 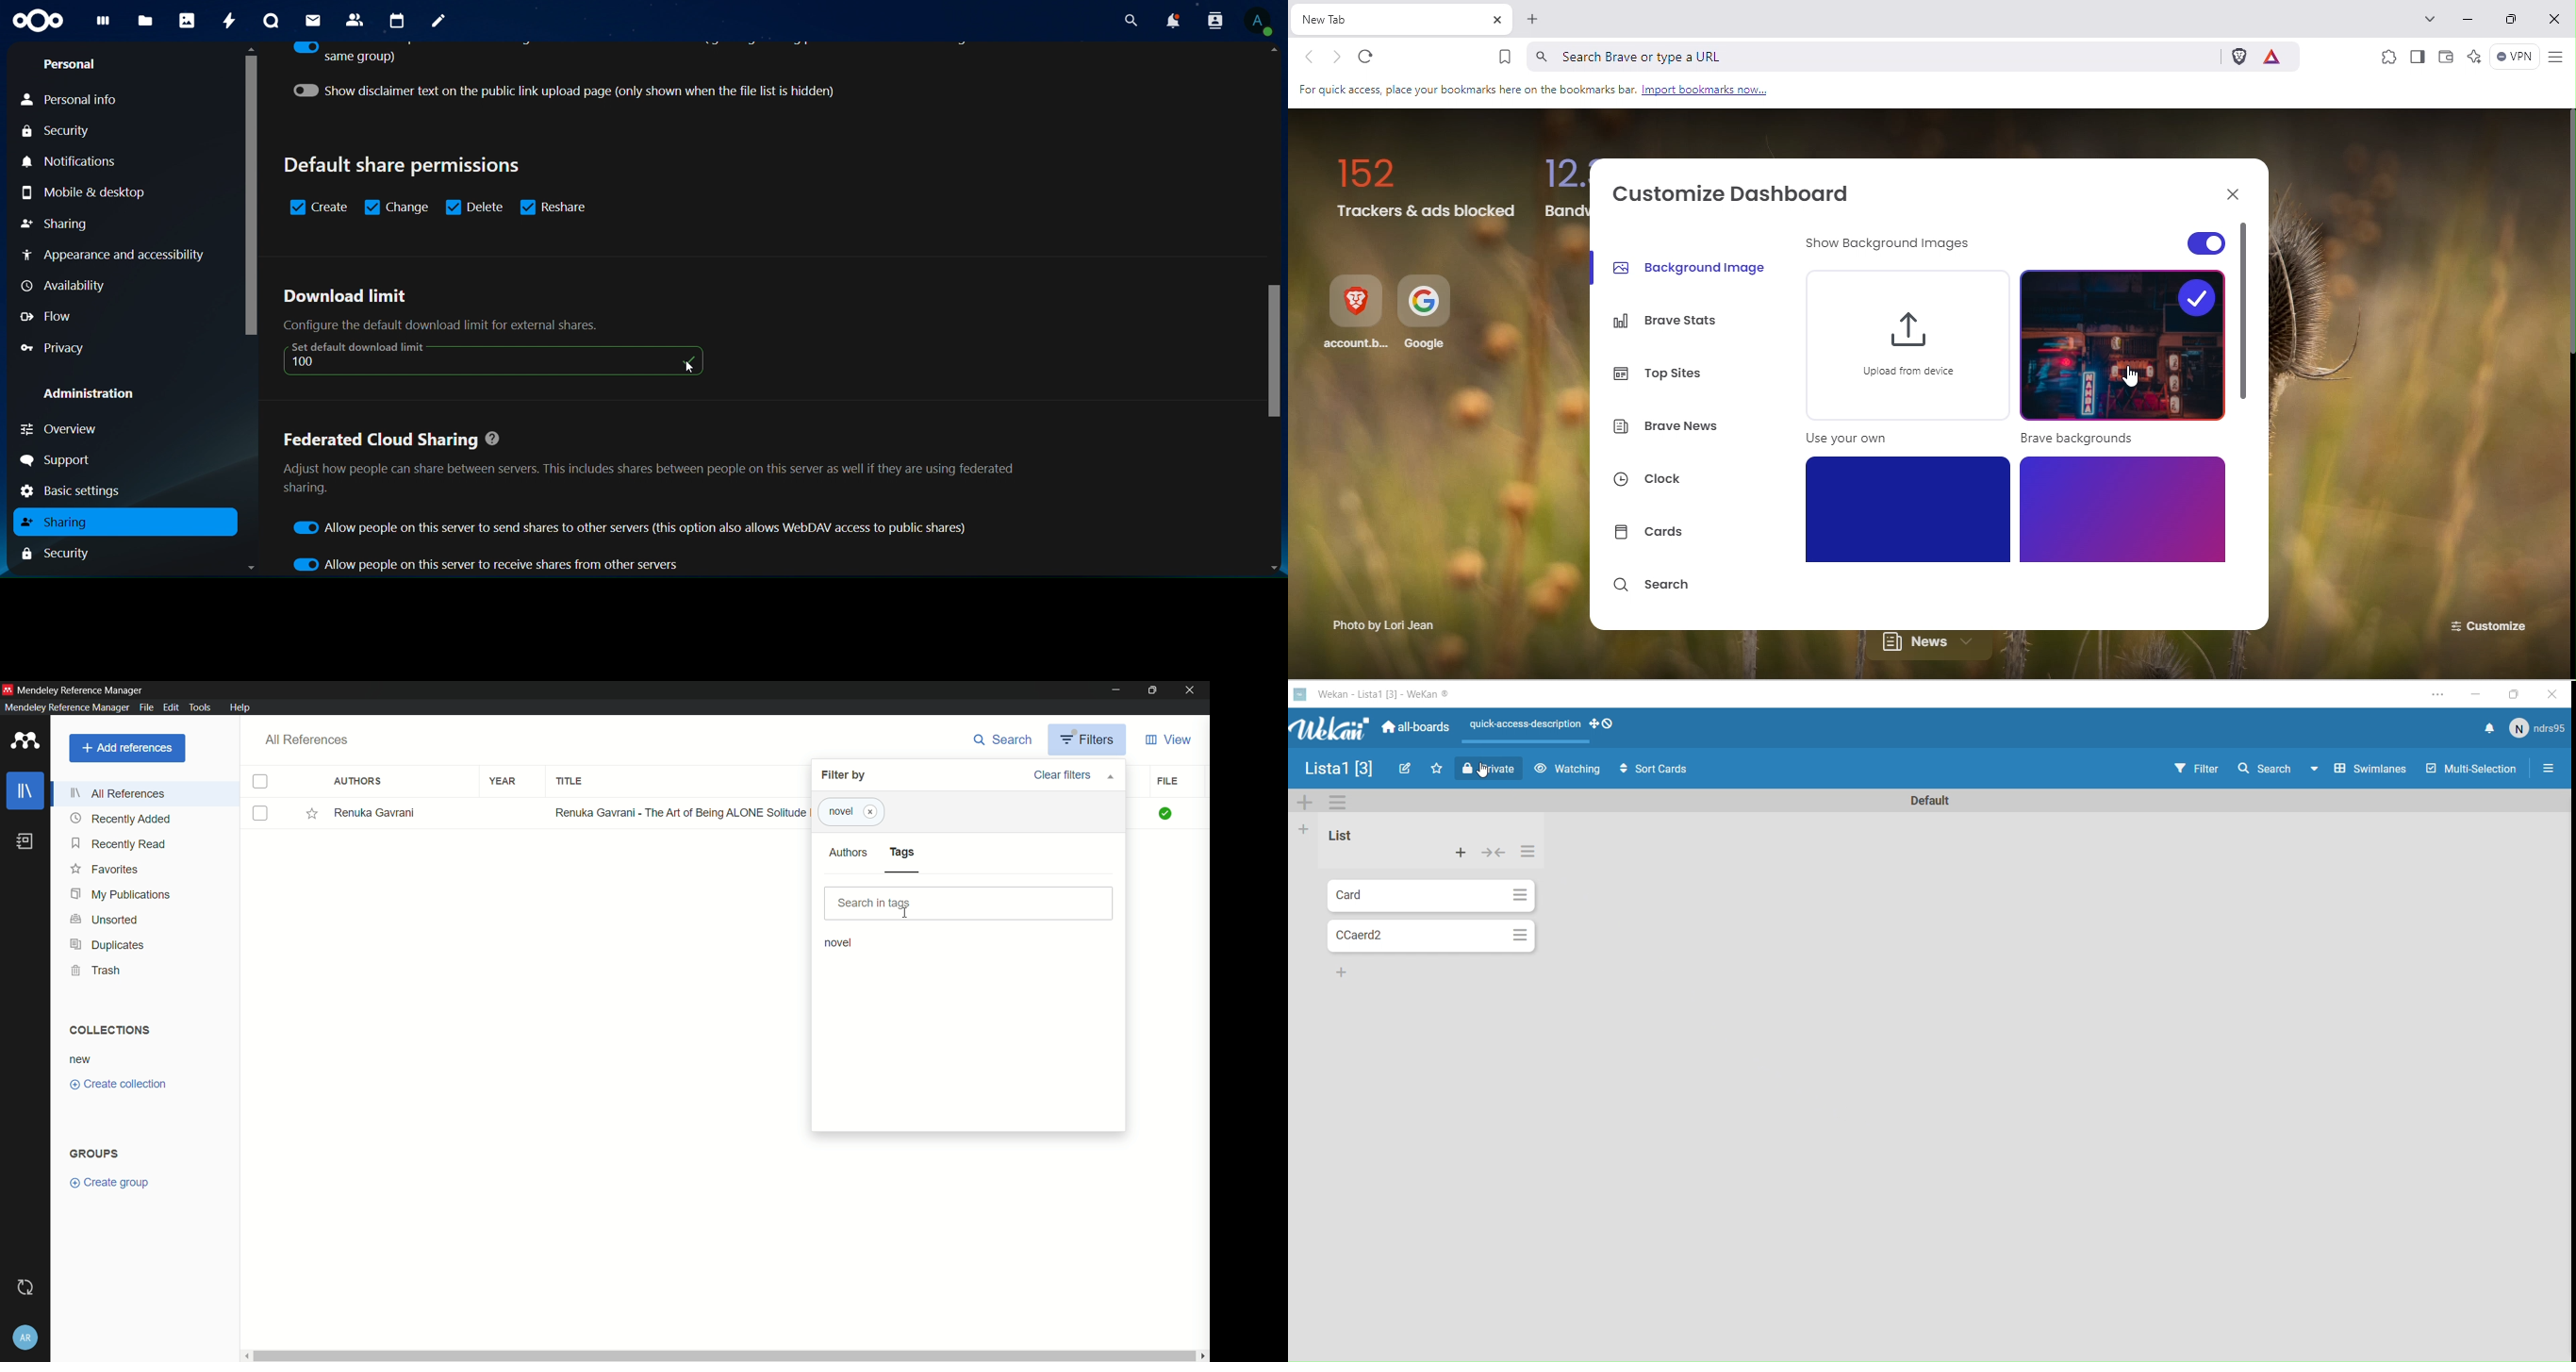 What do you see at coordinates (971, 904) in the screenshot?
I see `search in tags` at bounding box center [971, 904].